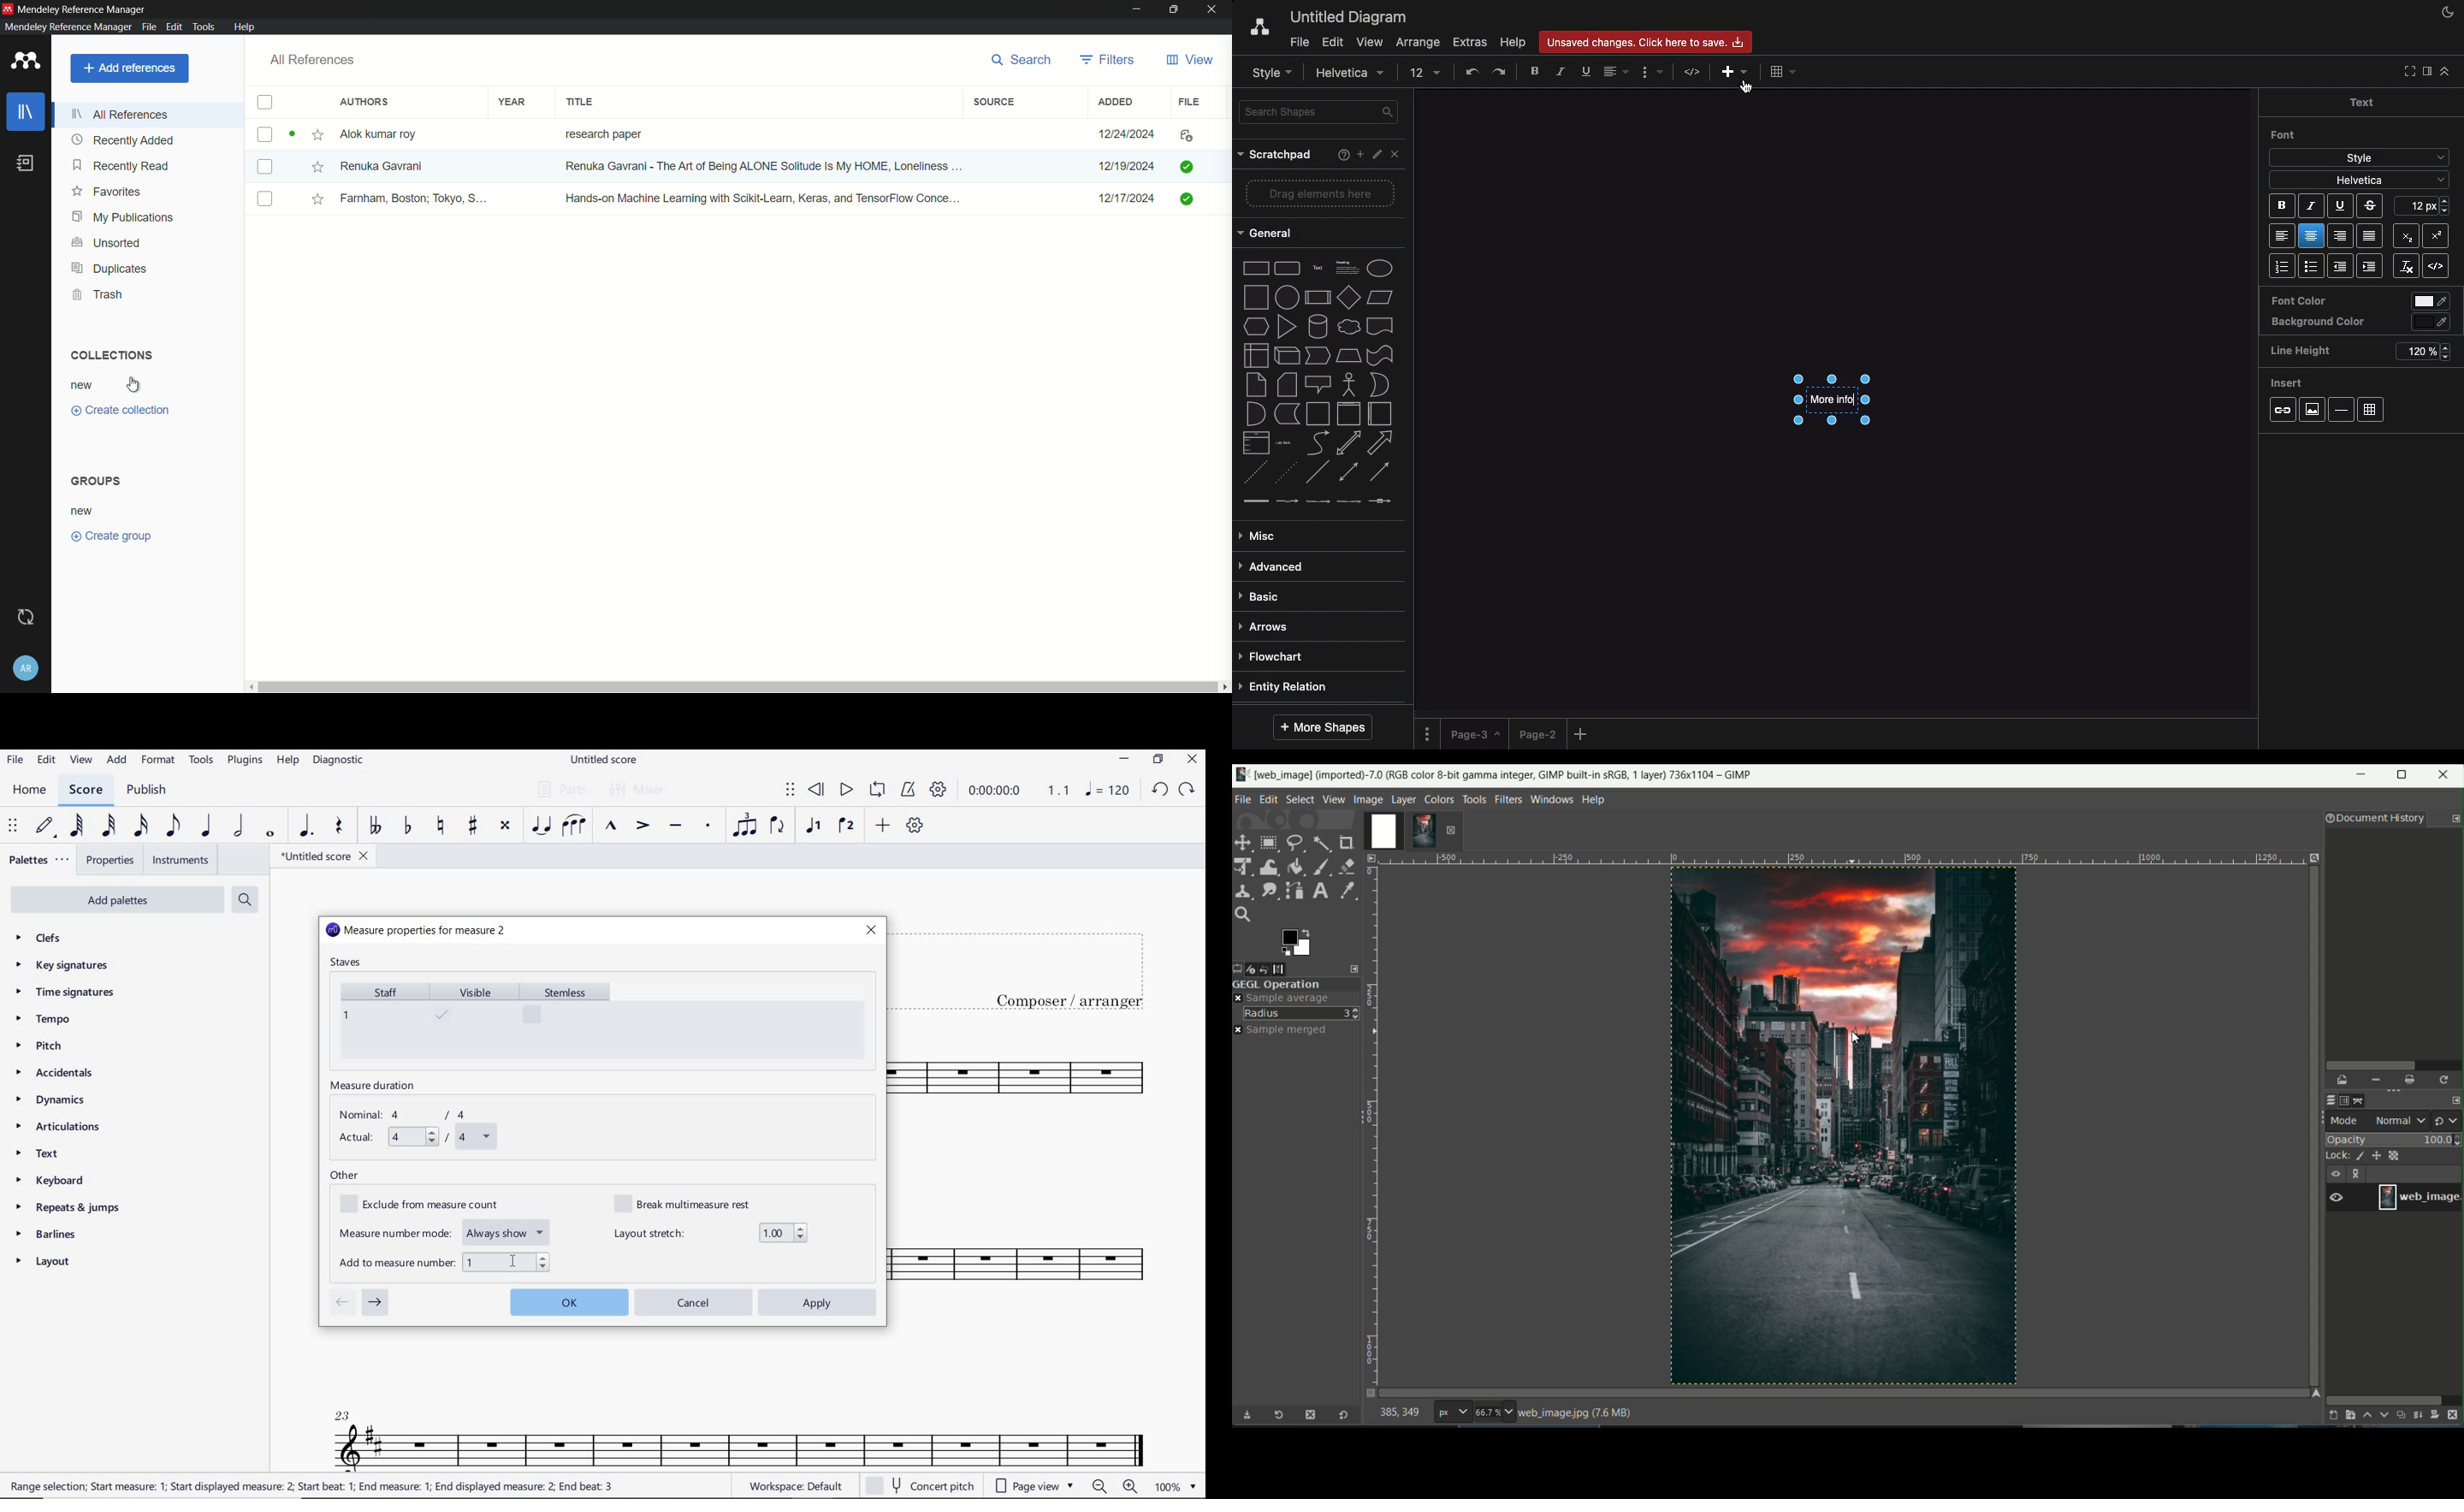 This screenshot has width=2464, height=1512. What do you see at coordinates (52, 1045) in the screenshot?
I see `PITCH` at bounding box center [52, 1045].